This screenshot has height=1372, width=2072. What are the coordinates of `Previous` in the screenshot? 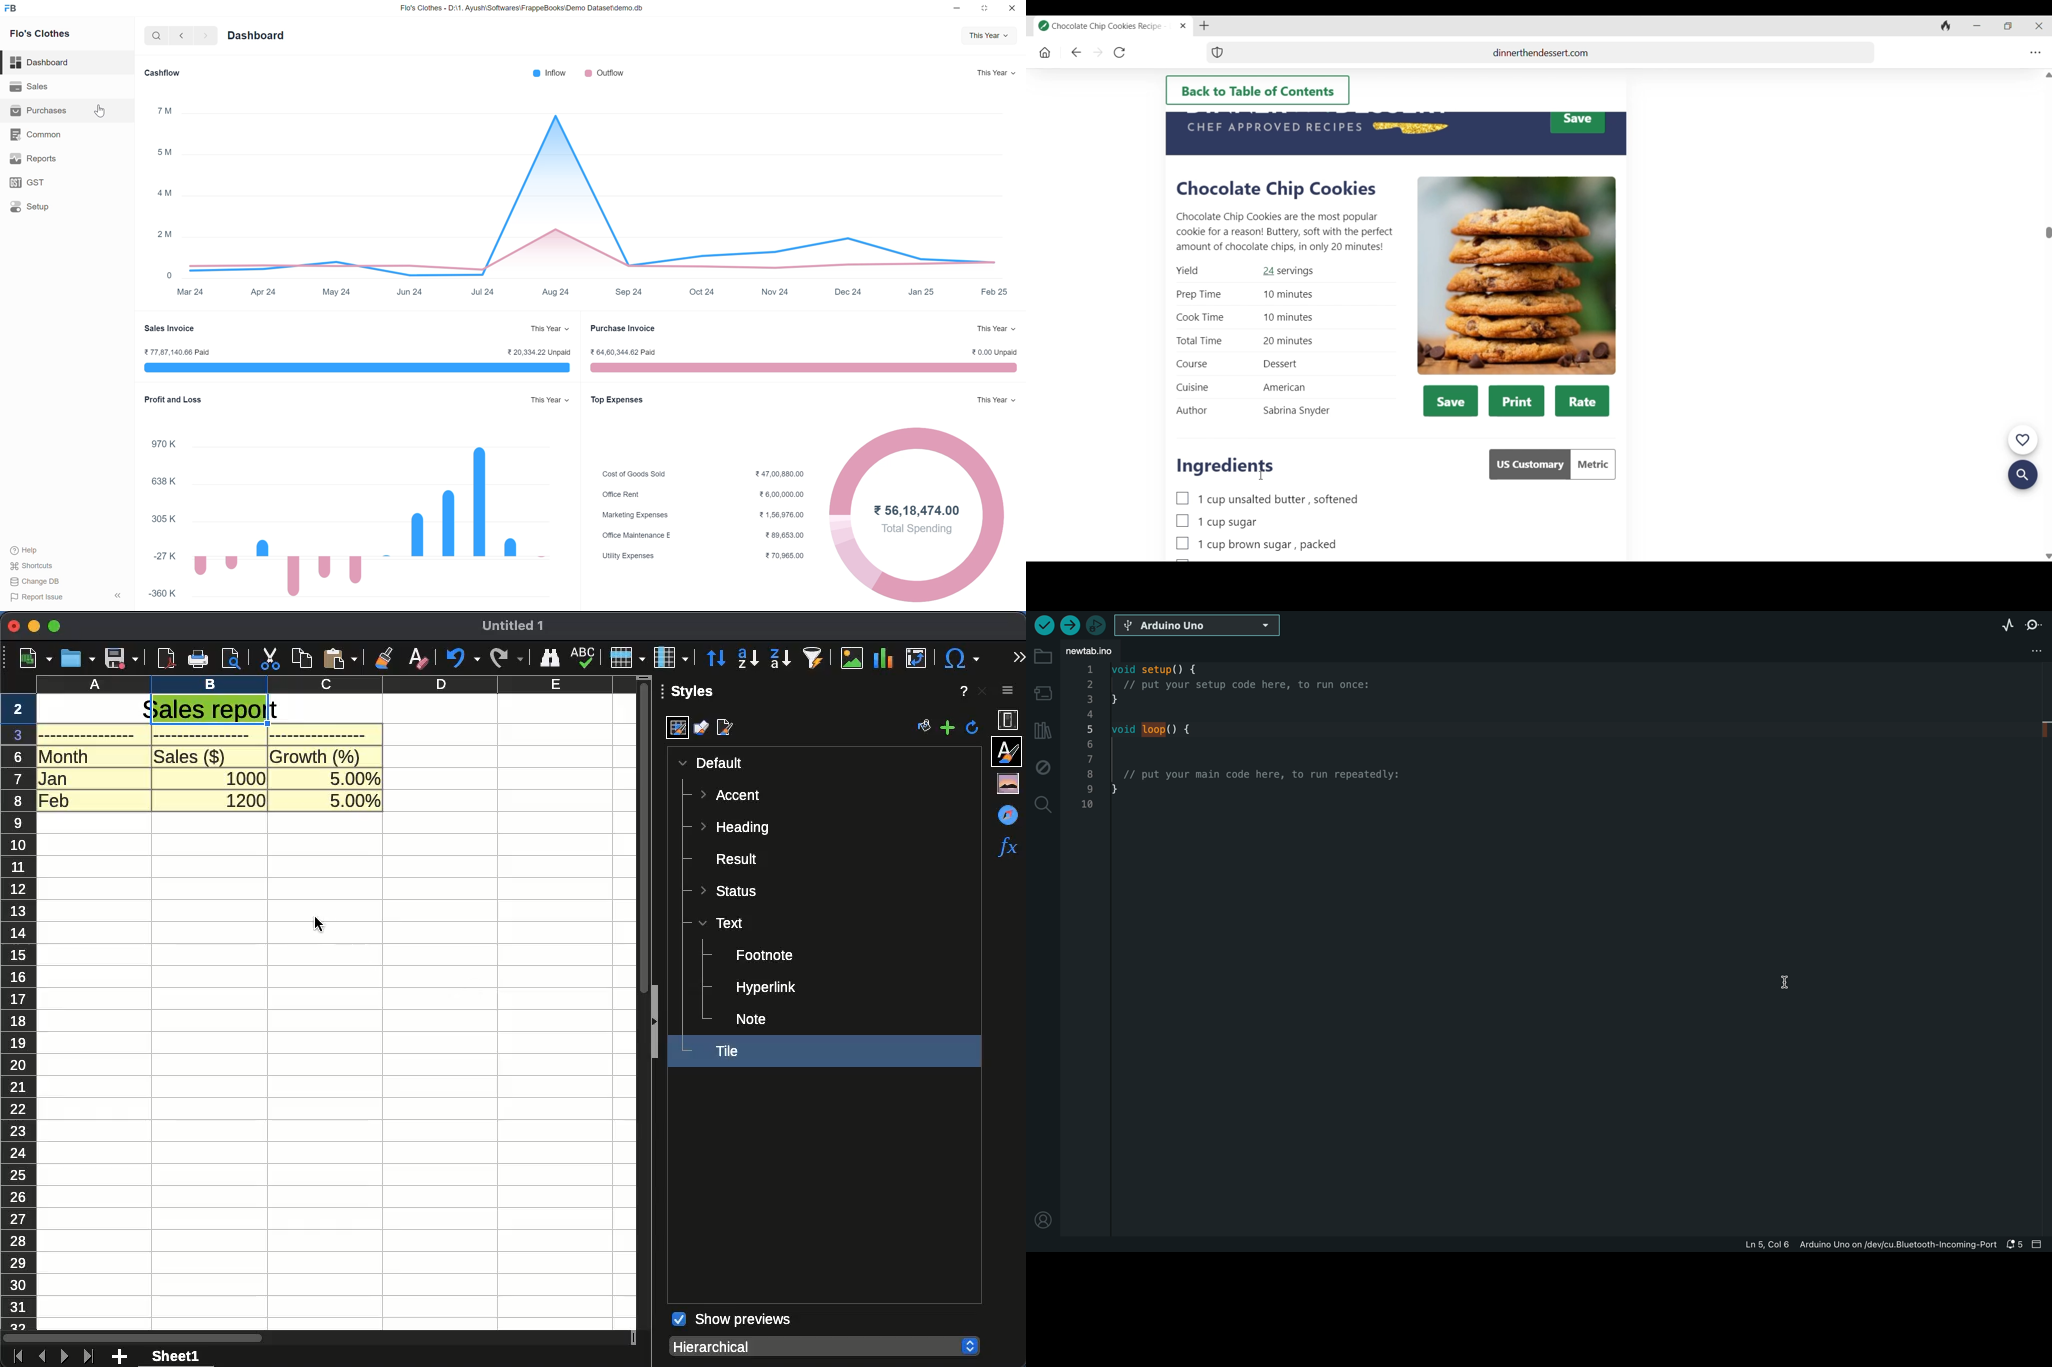 It's located at (182, 35).